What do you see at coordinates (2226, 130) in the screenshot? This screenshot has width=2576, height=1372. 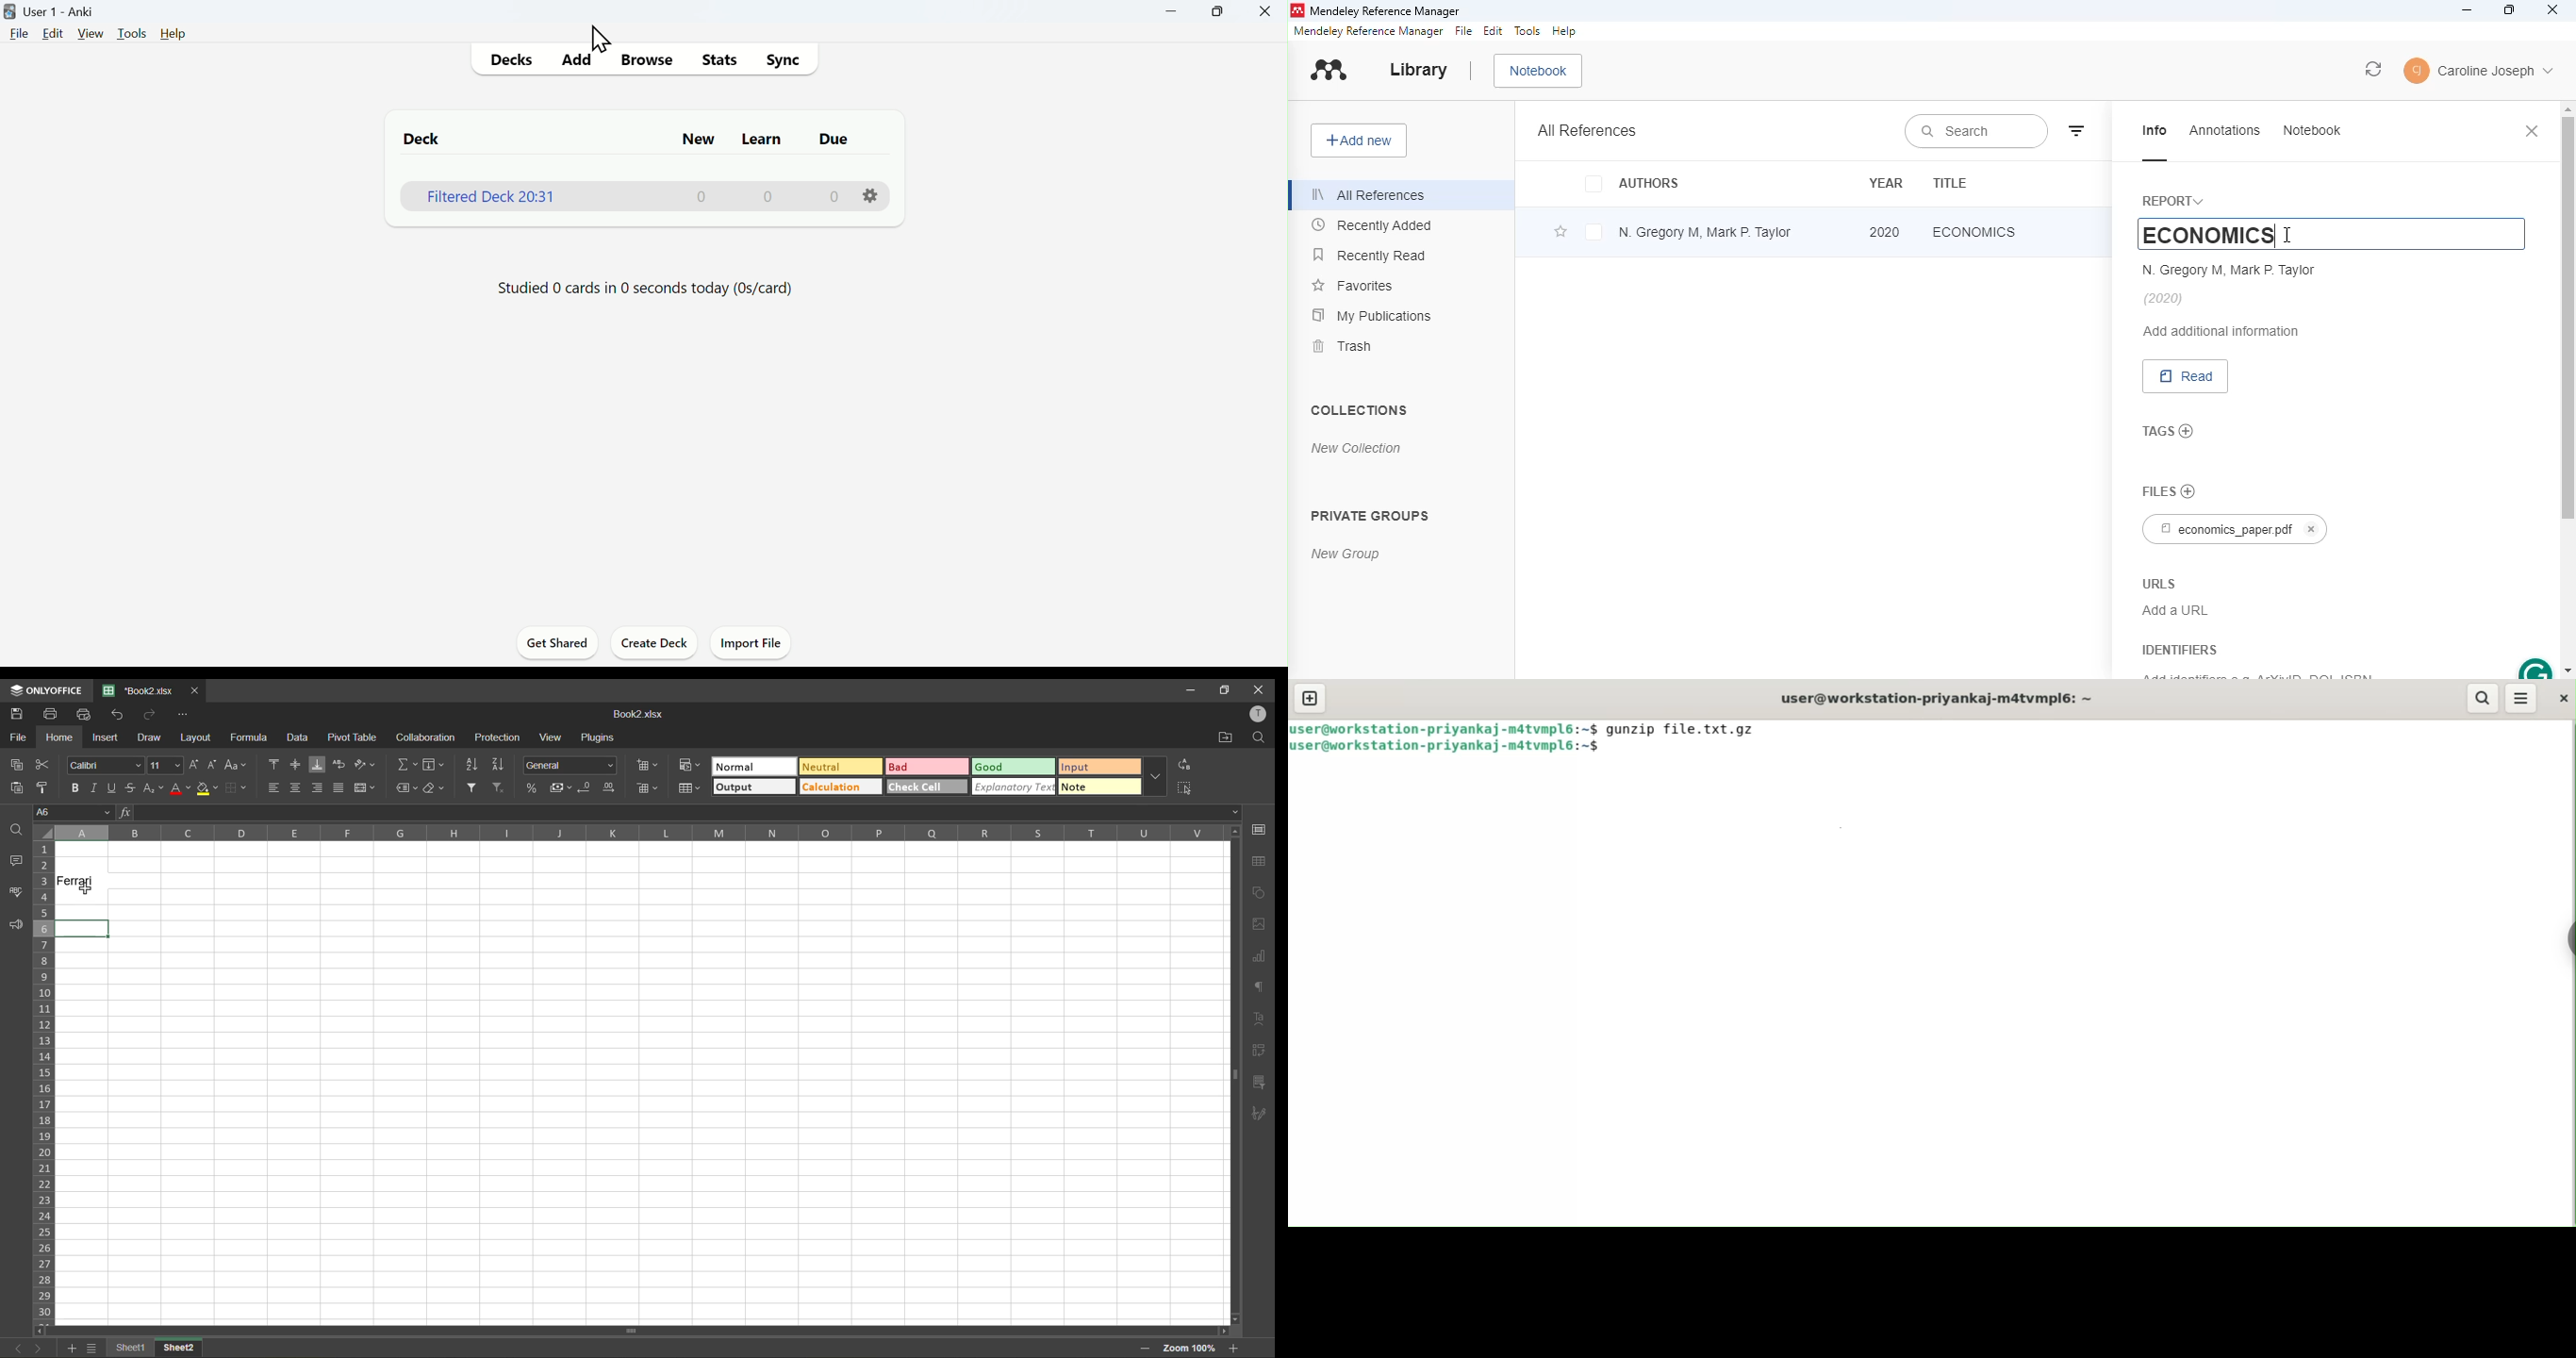 I see `annotations` at bounding box center [2226, 130].